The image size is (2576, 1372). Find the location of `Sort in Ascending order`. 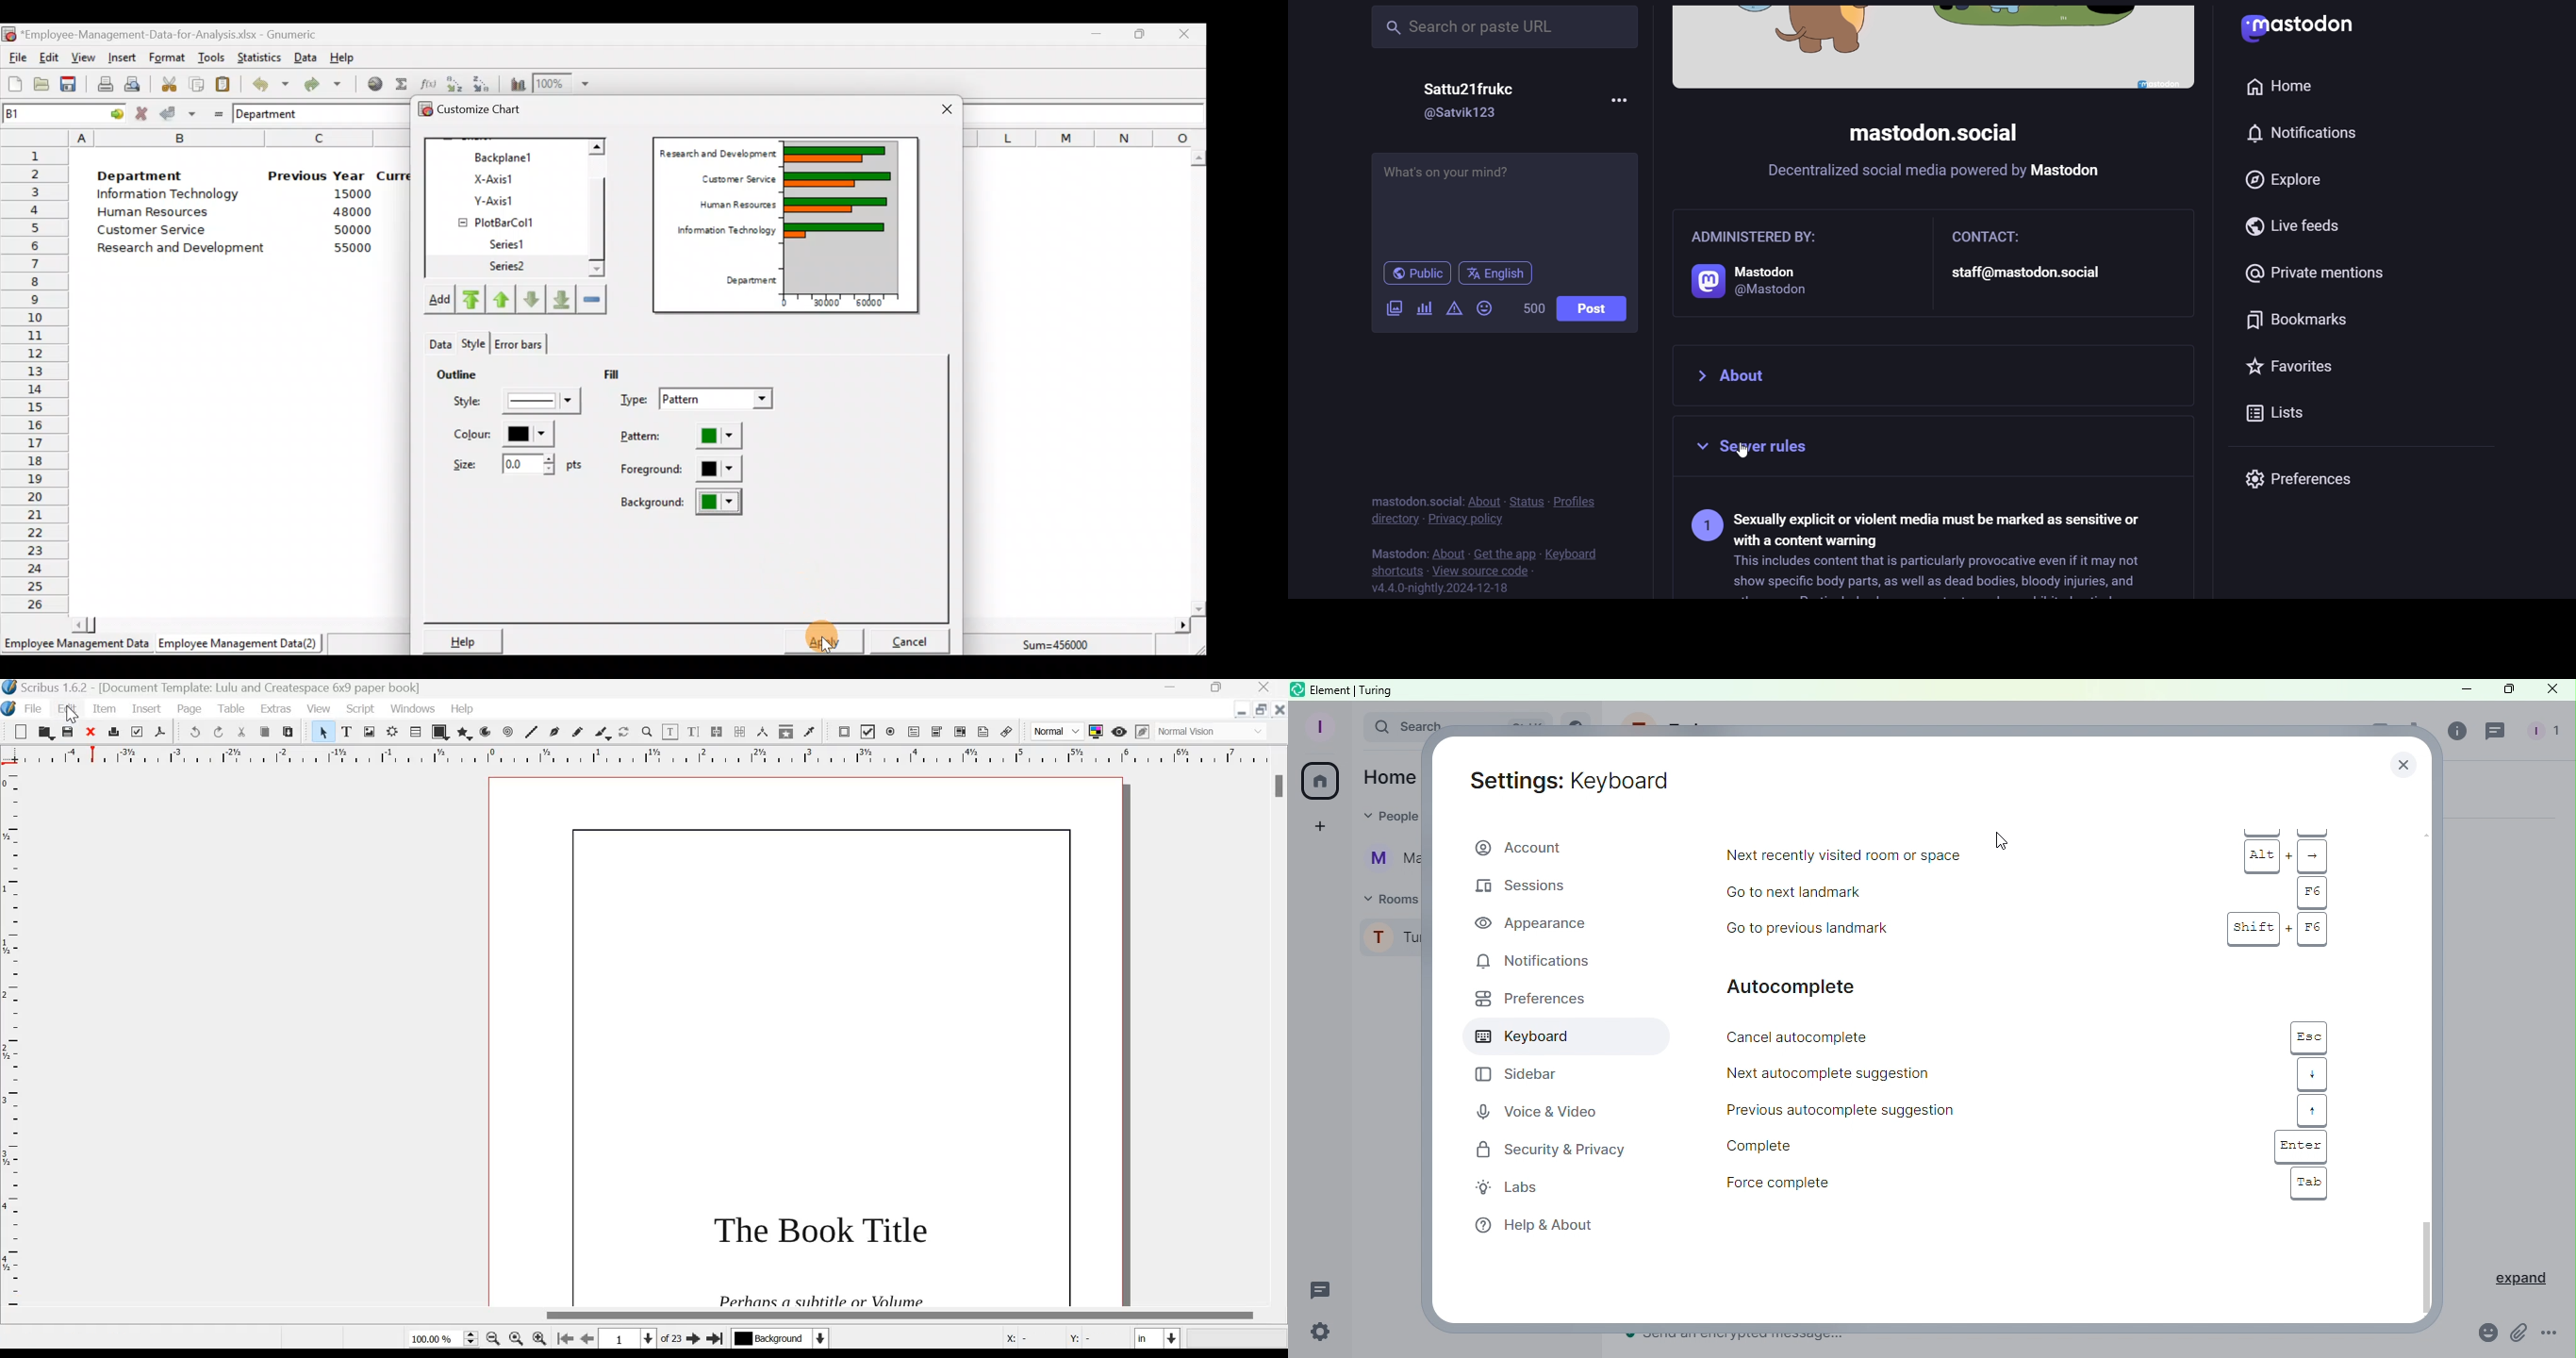

Sort in Ascending order is located at coordinates (454, 84).